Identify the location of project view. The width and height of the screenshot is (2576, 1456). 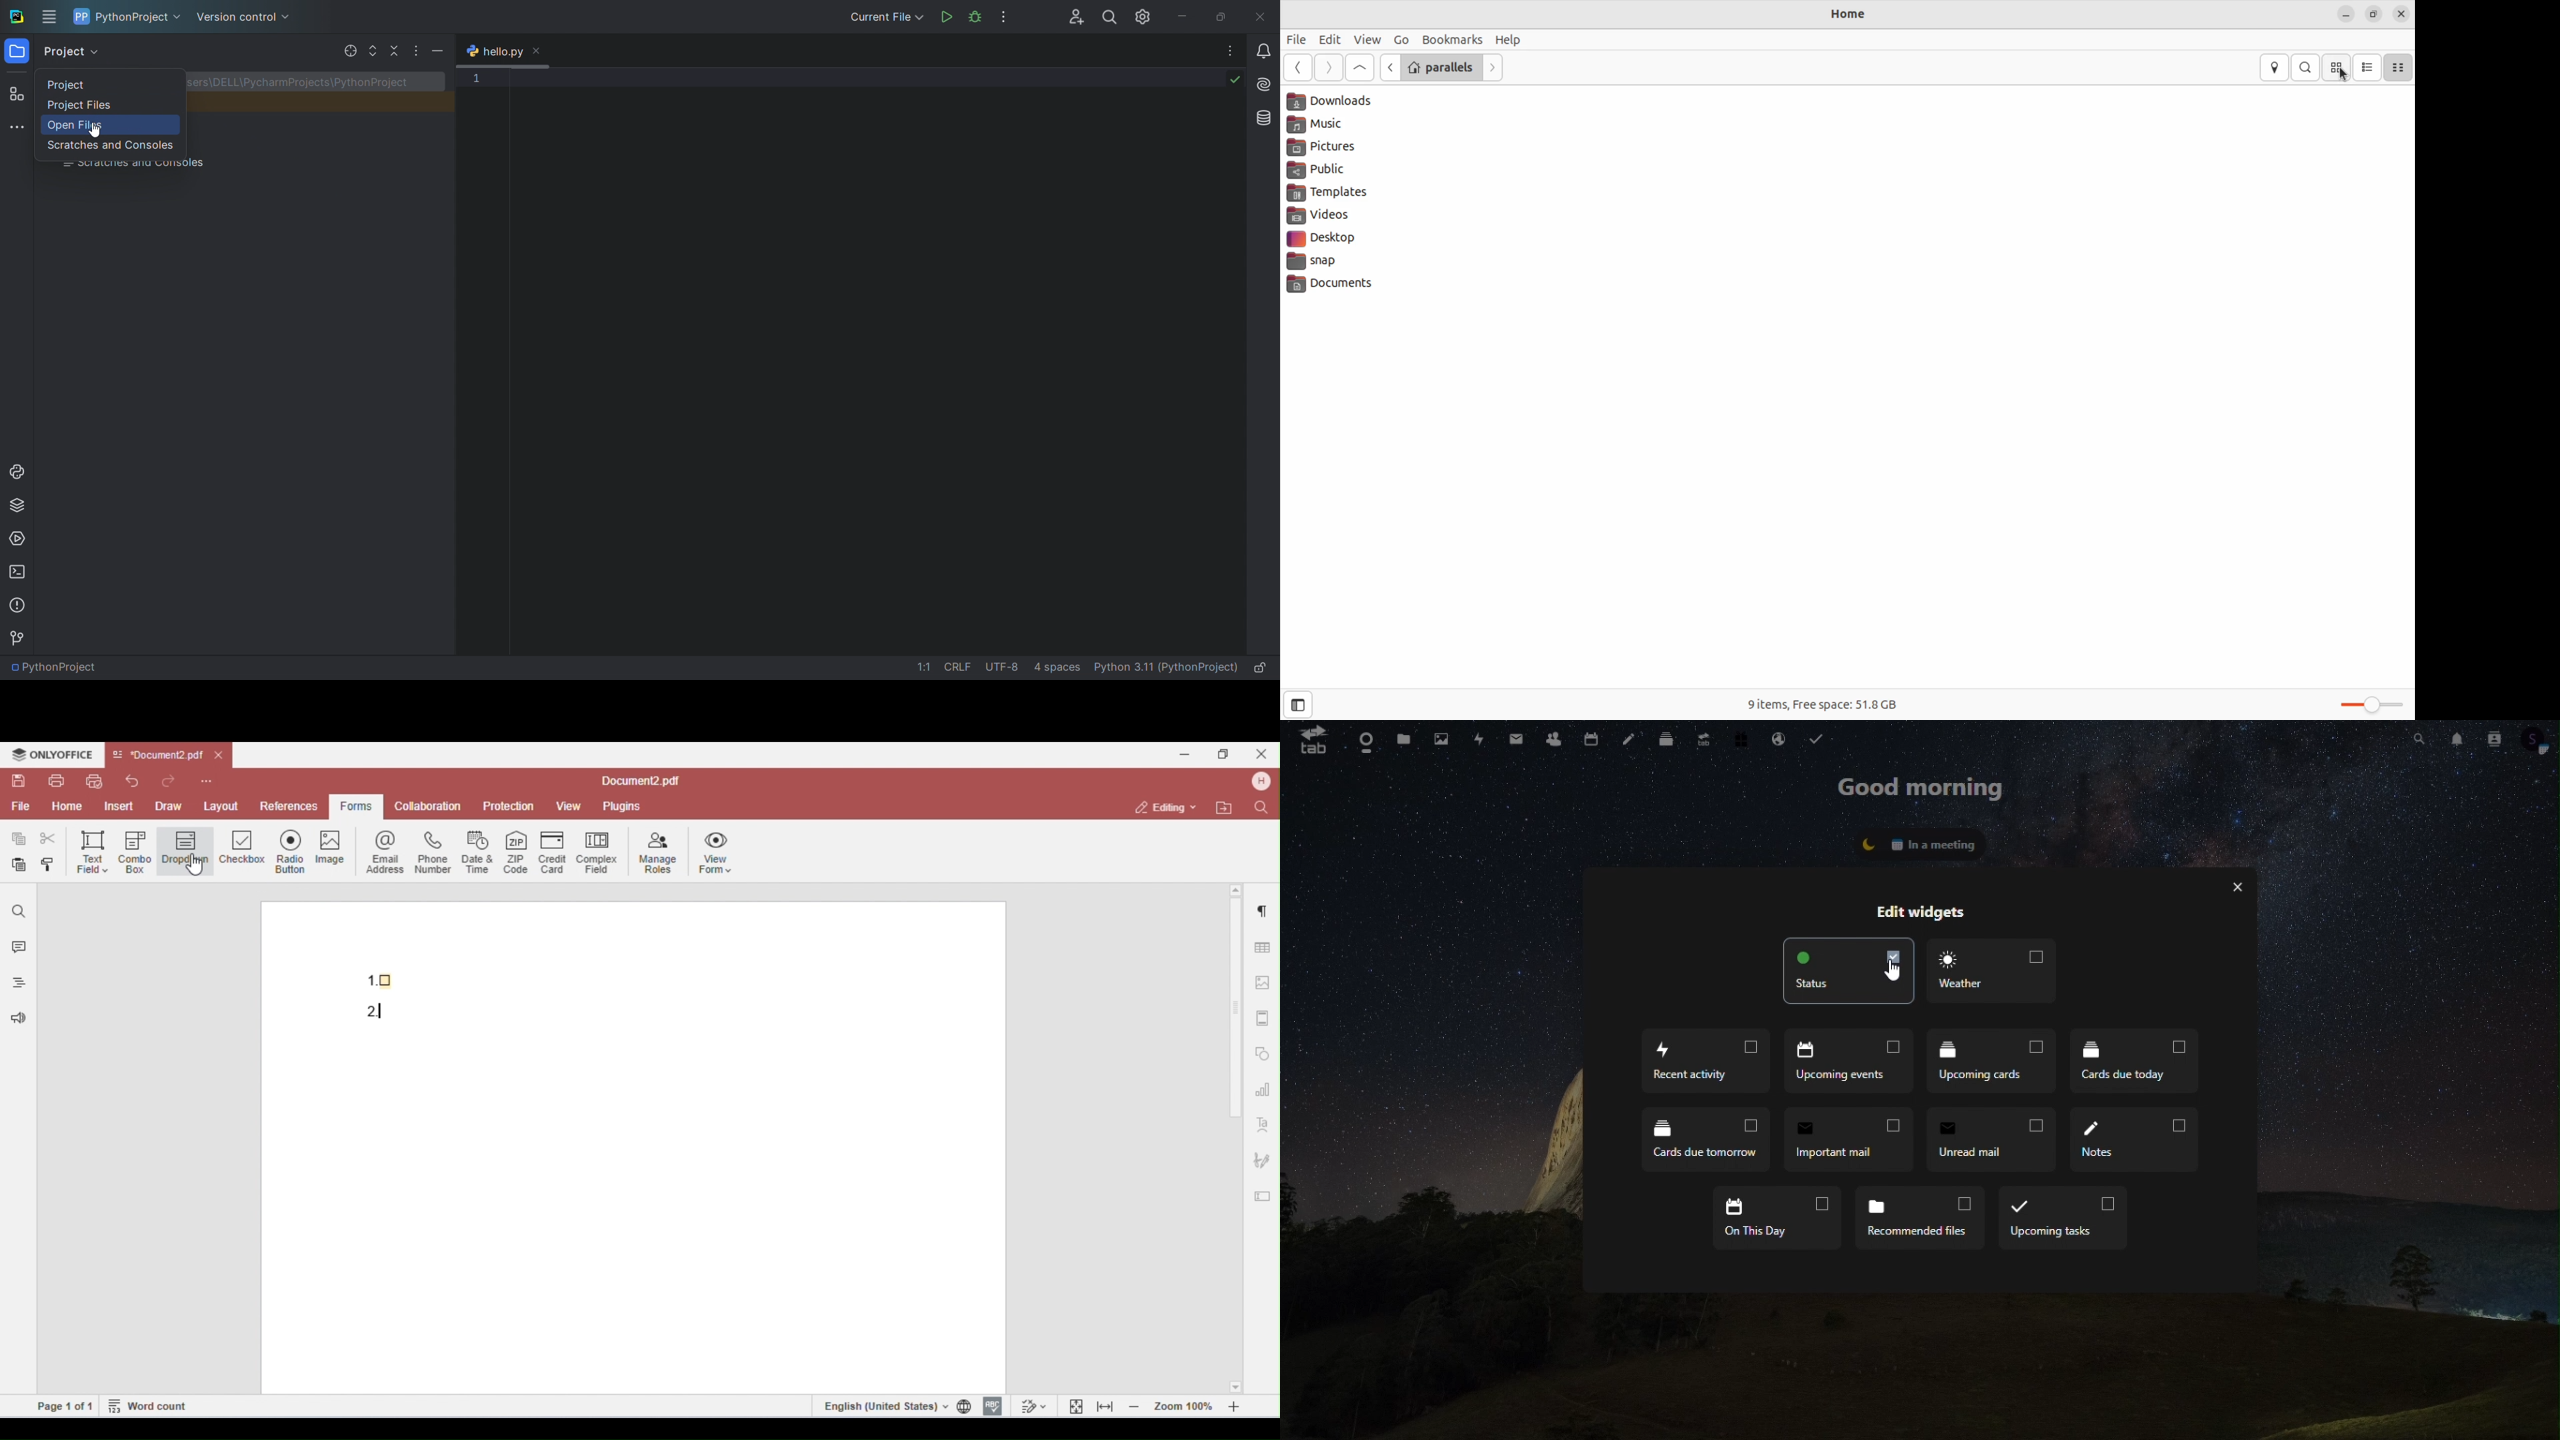
(79, 51).